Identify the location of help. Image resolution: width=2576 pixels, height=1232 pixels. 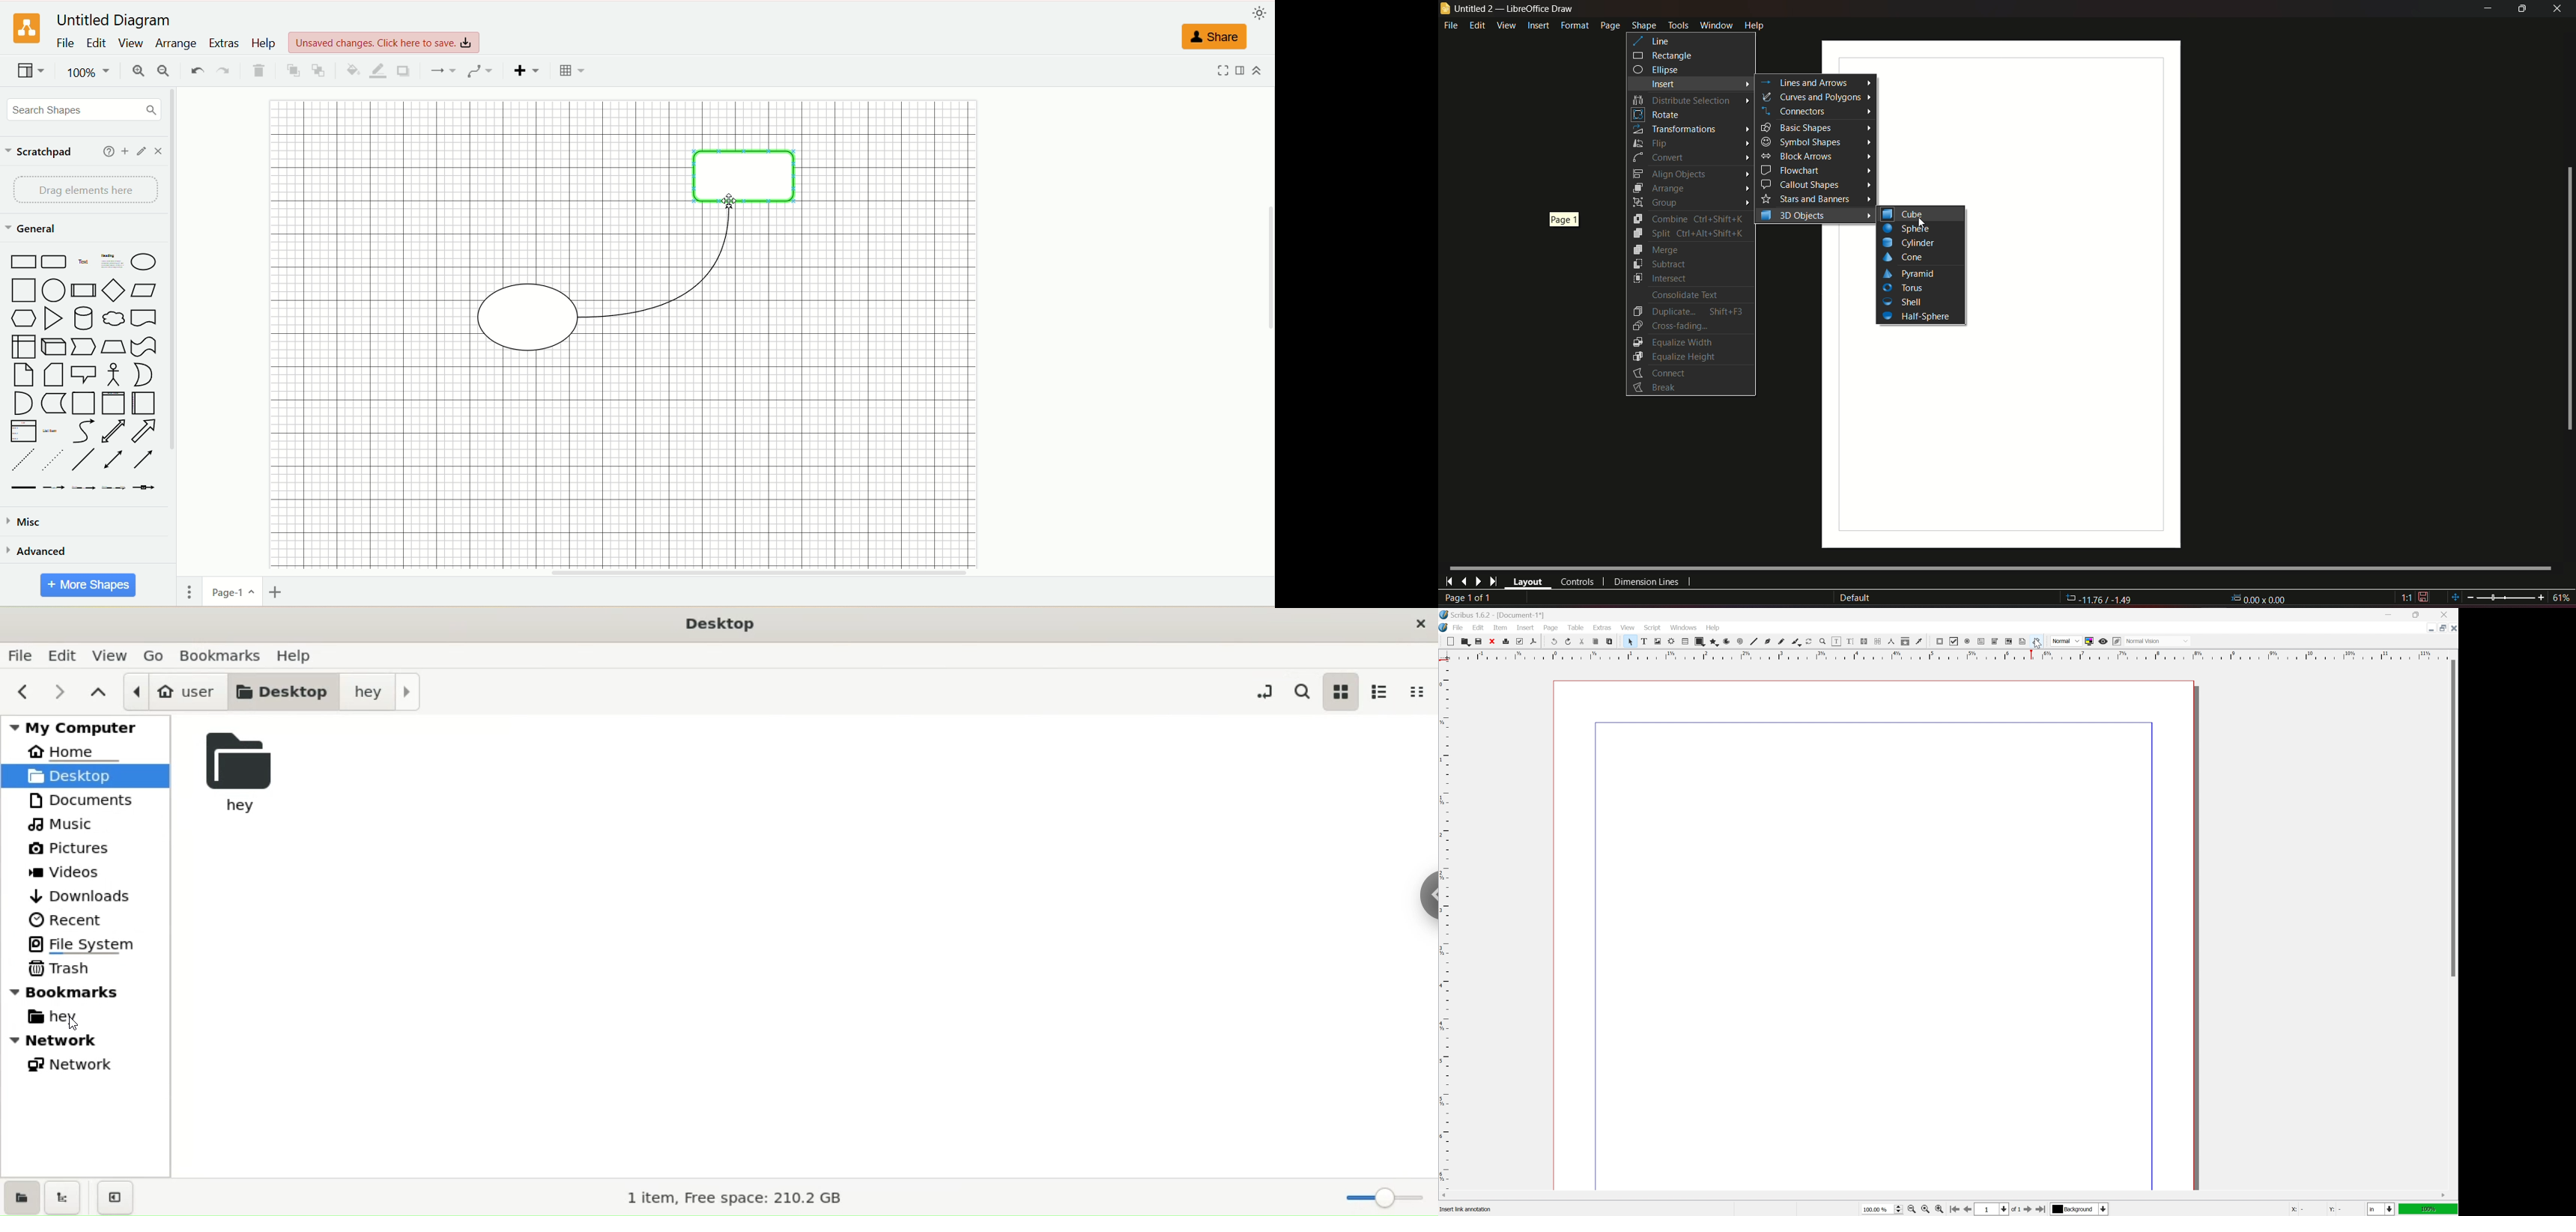
(1755, 24).